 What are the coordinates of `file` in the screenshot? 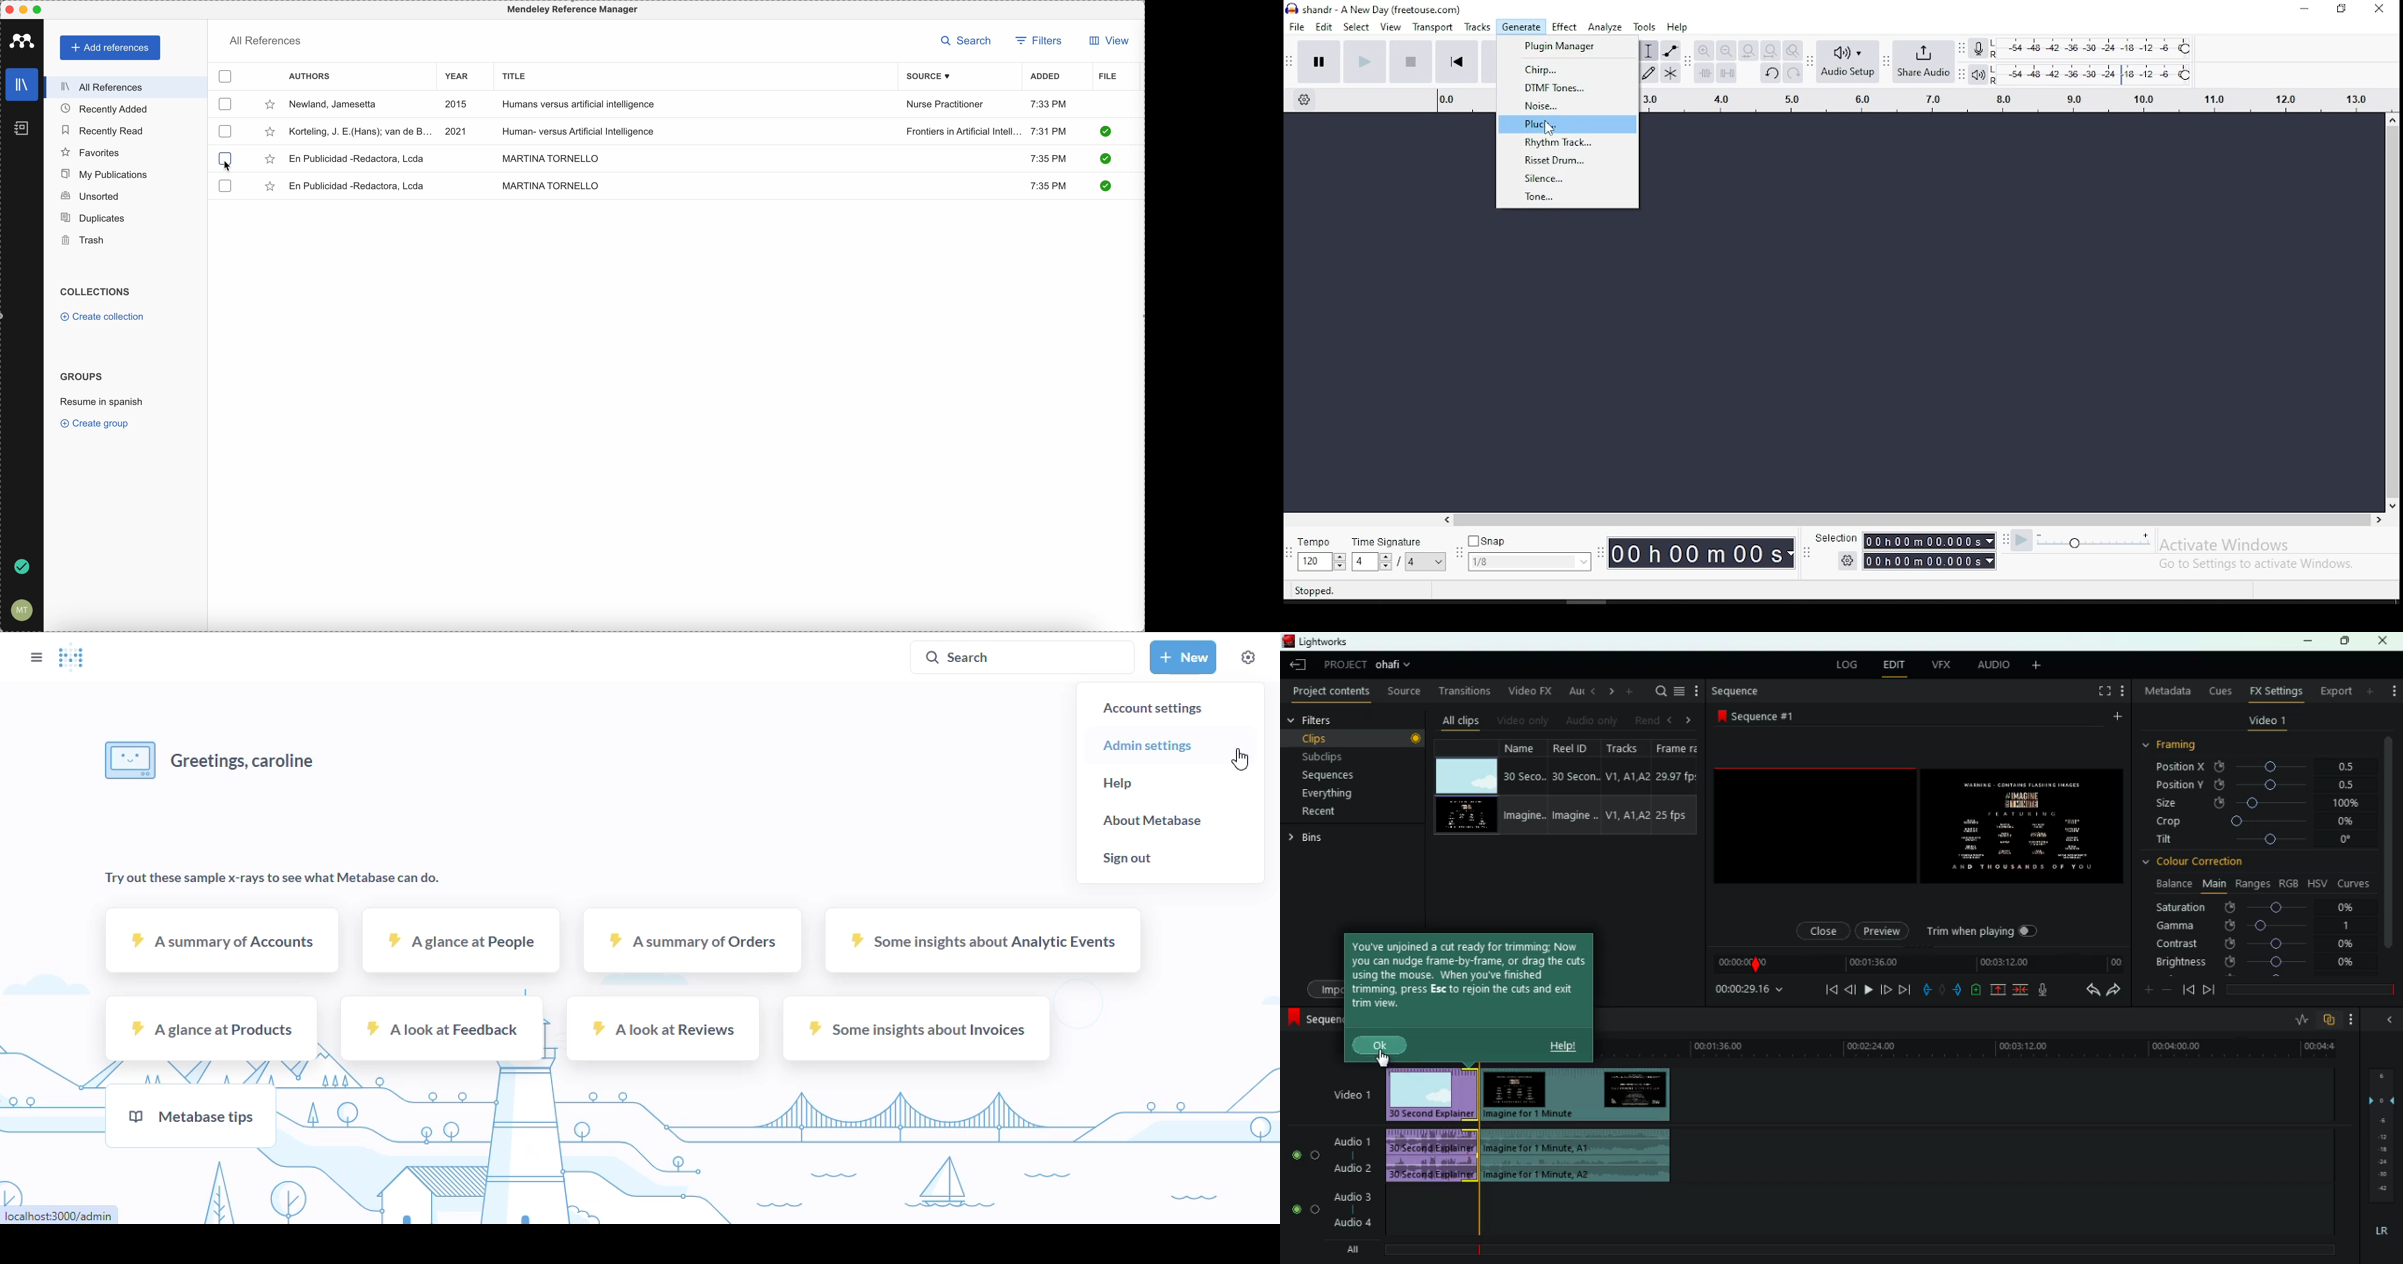 It's located at (1108, 77).